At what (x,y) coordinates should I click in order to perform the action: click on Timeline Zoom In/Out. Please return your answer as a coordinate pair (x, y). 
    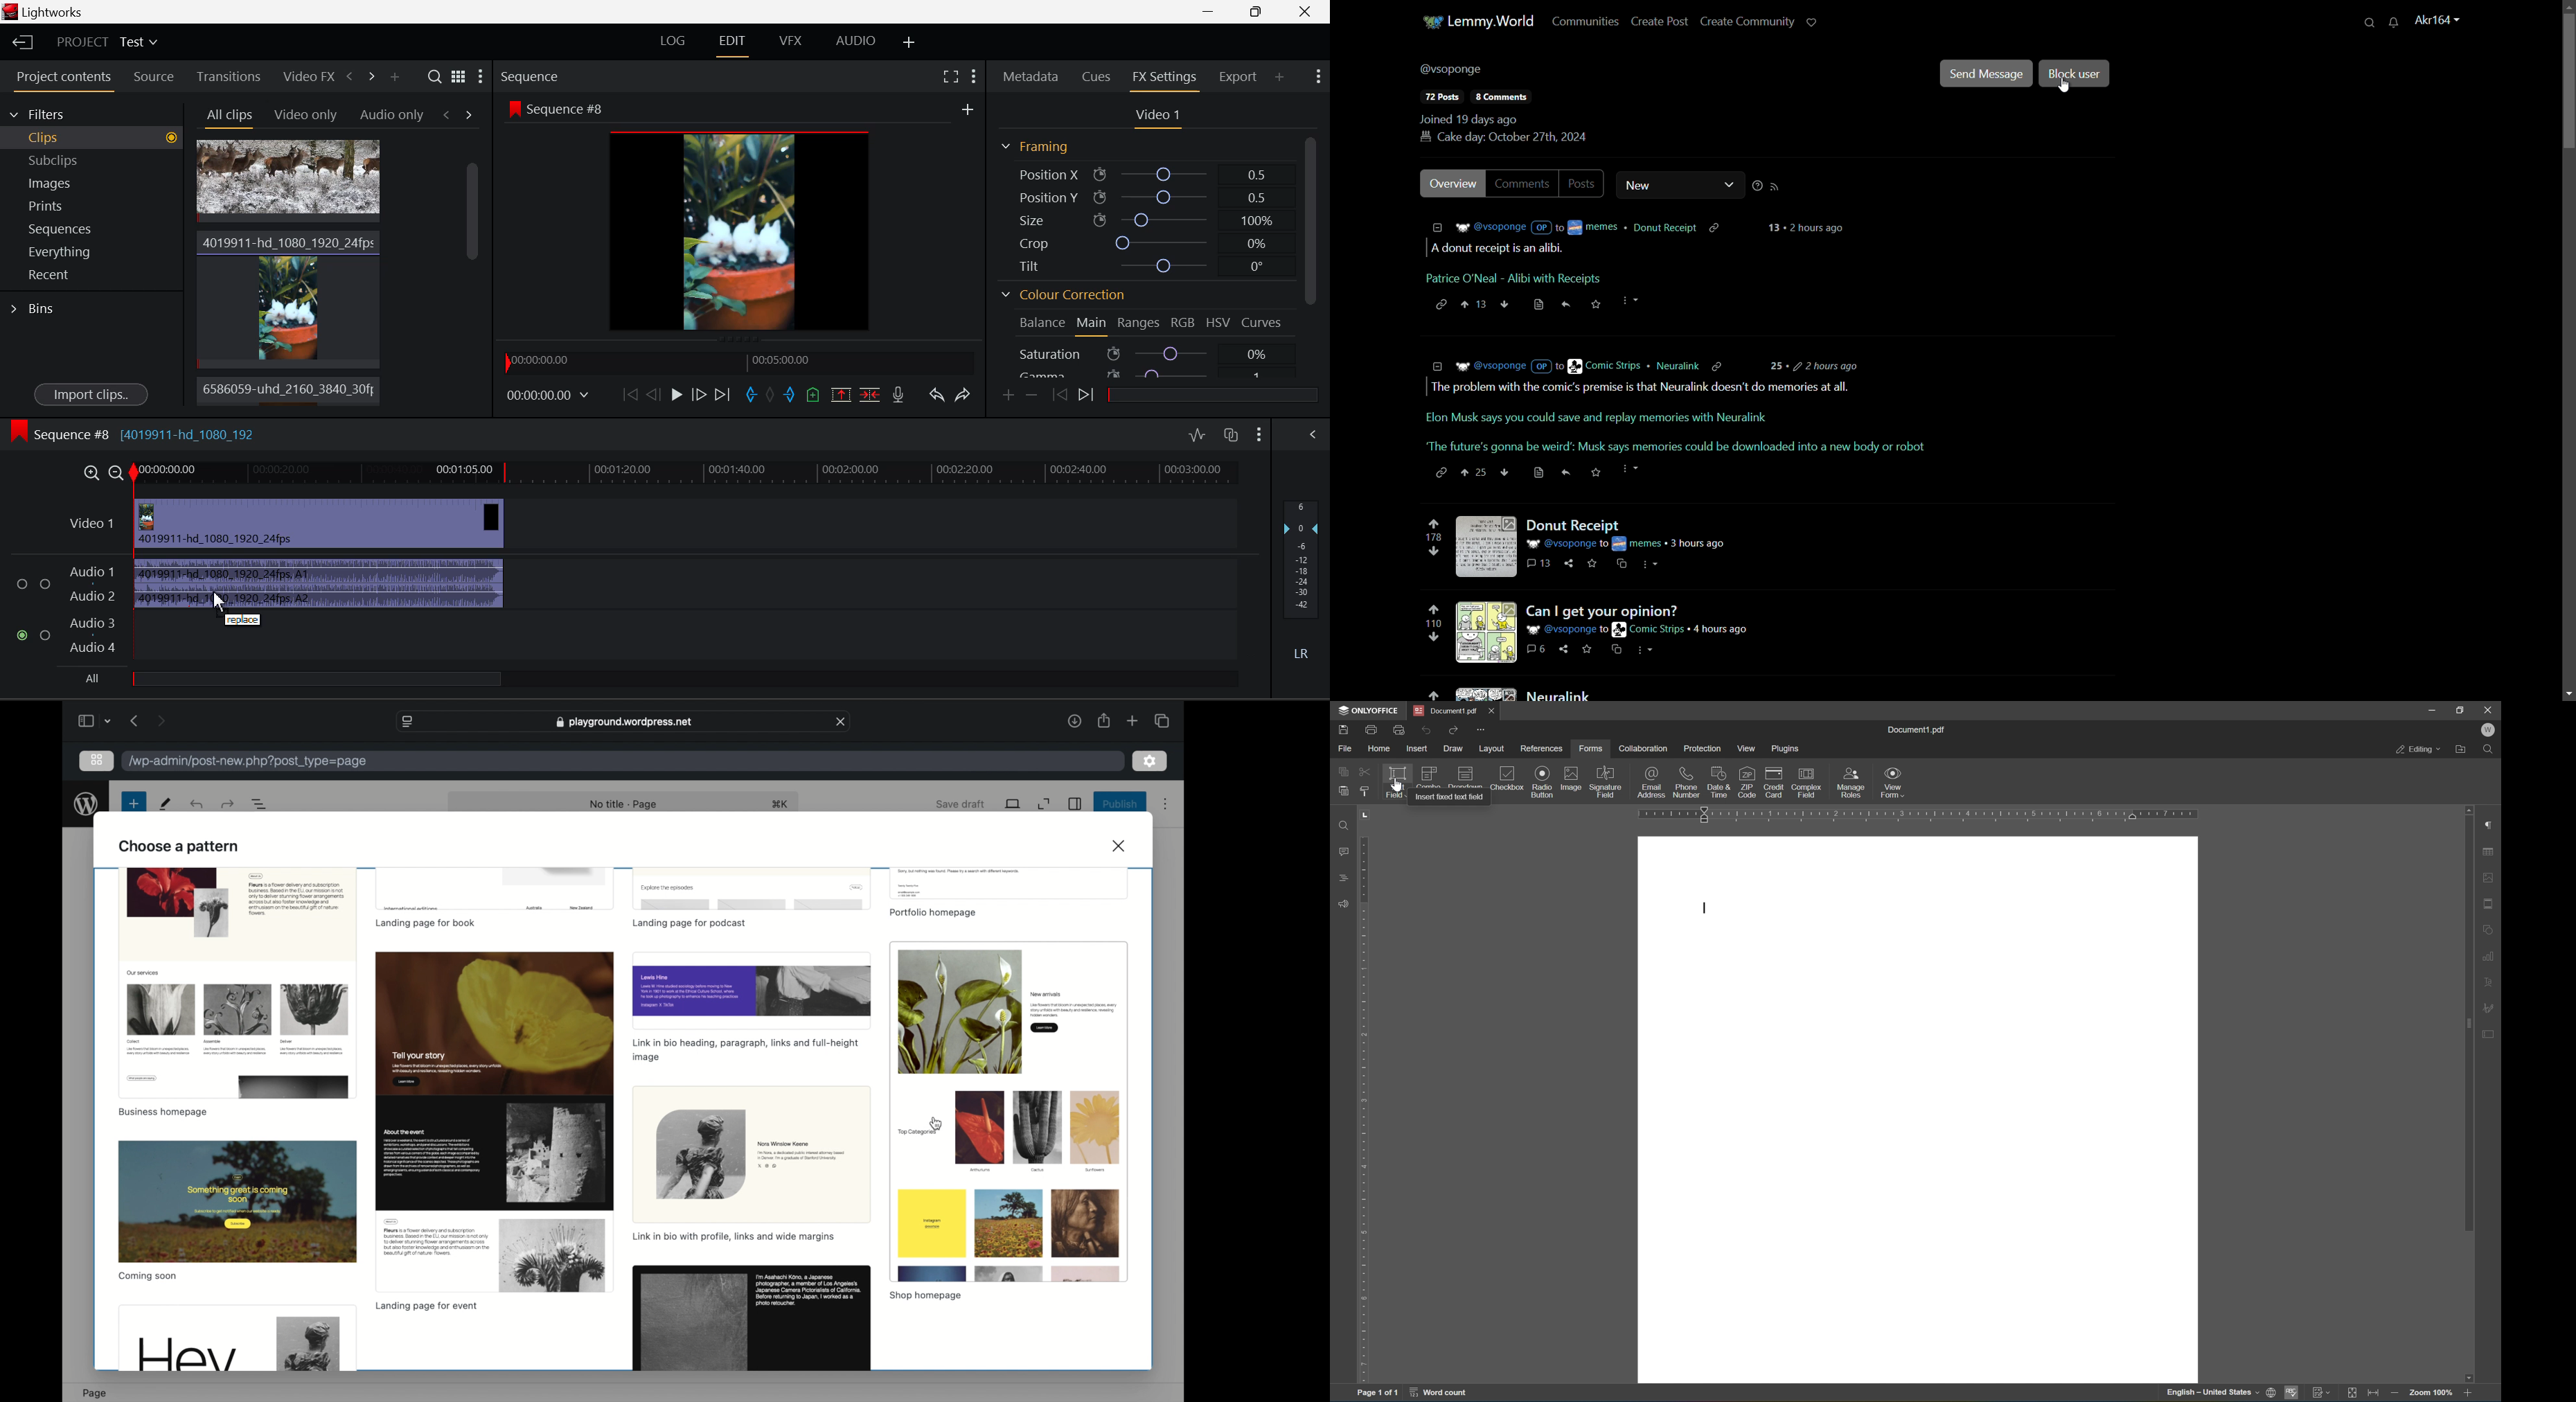
    Looking at the image, I should click on (103, 472).